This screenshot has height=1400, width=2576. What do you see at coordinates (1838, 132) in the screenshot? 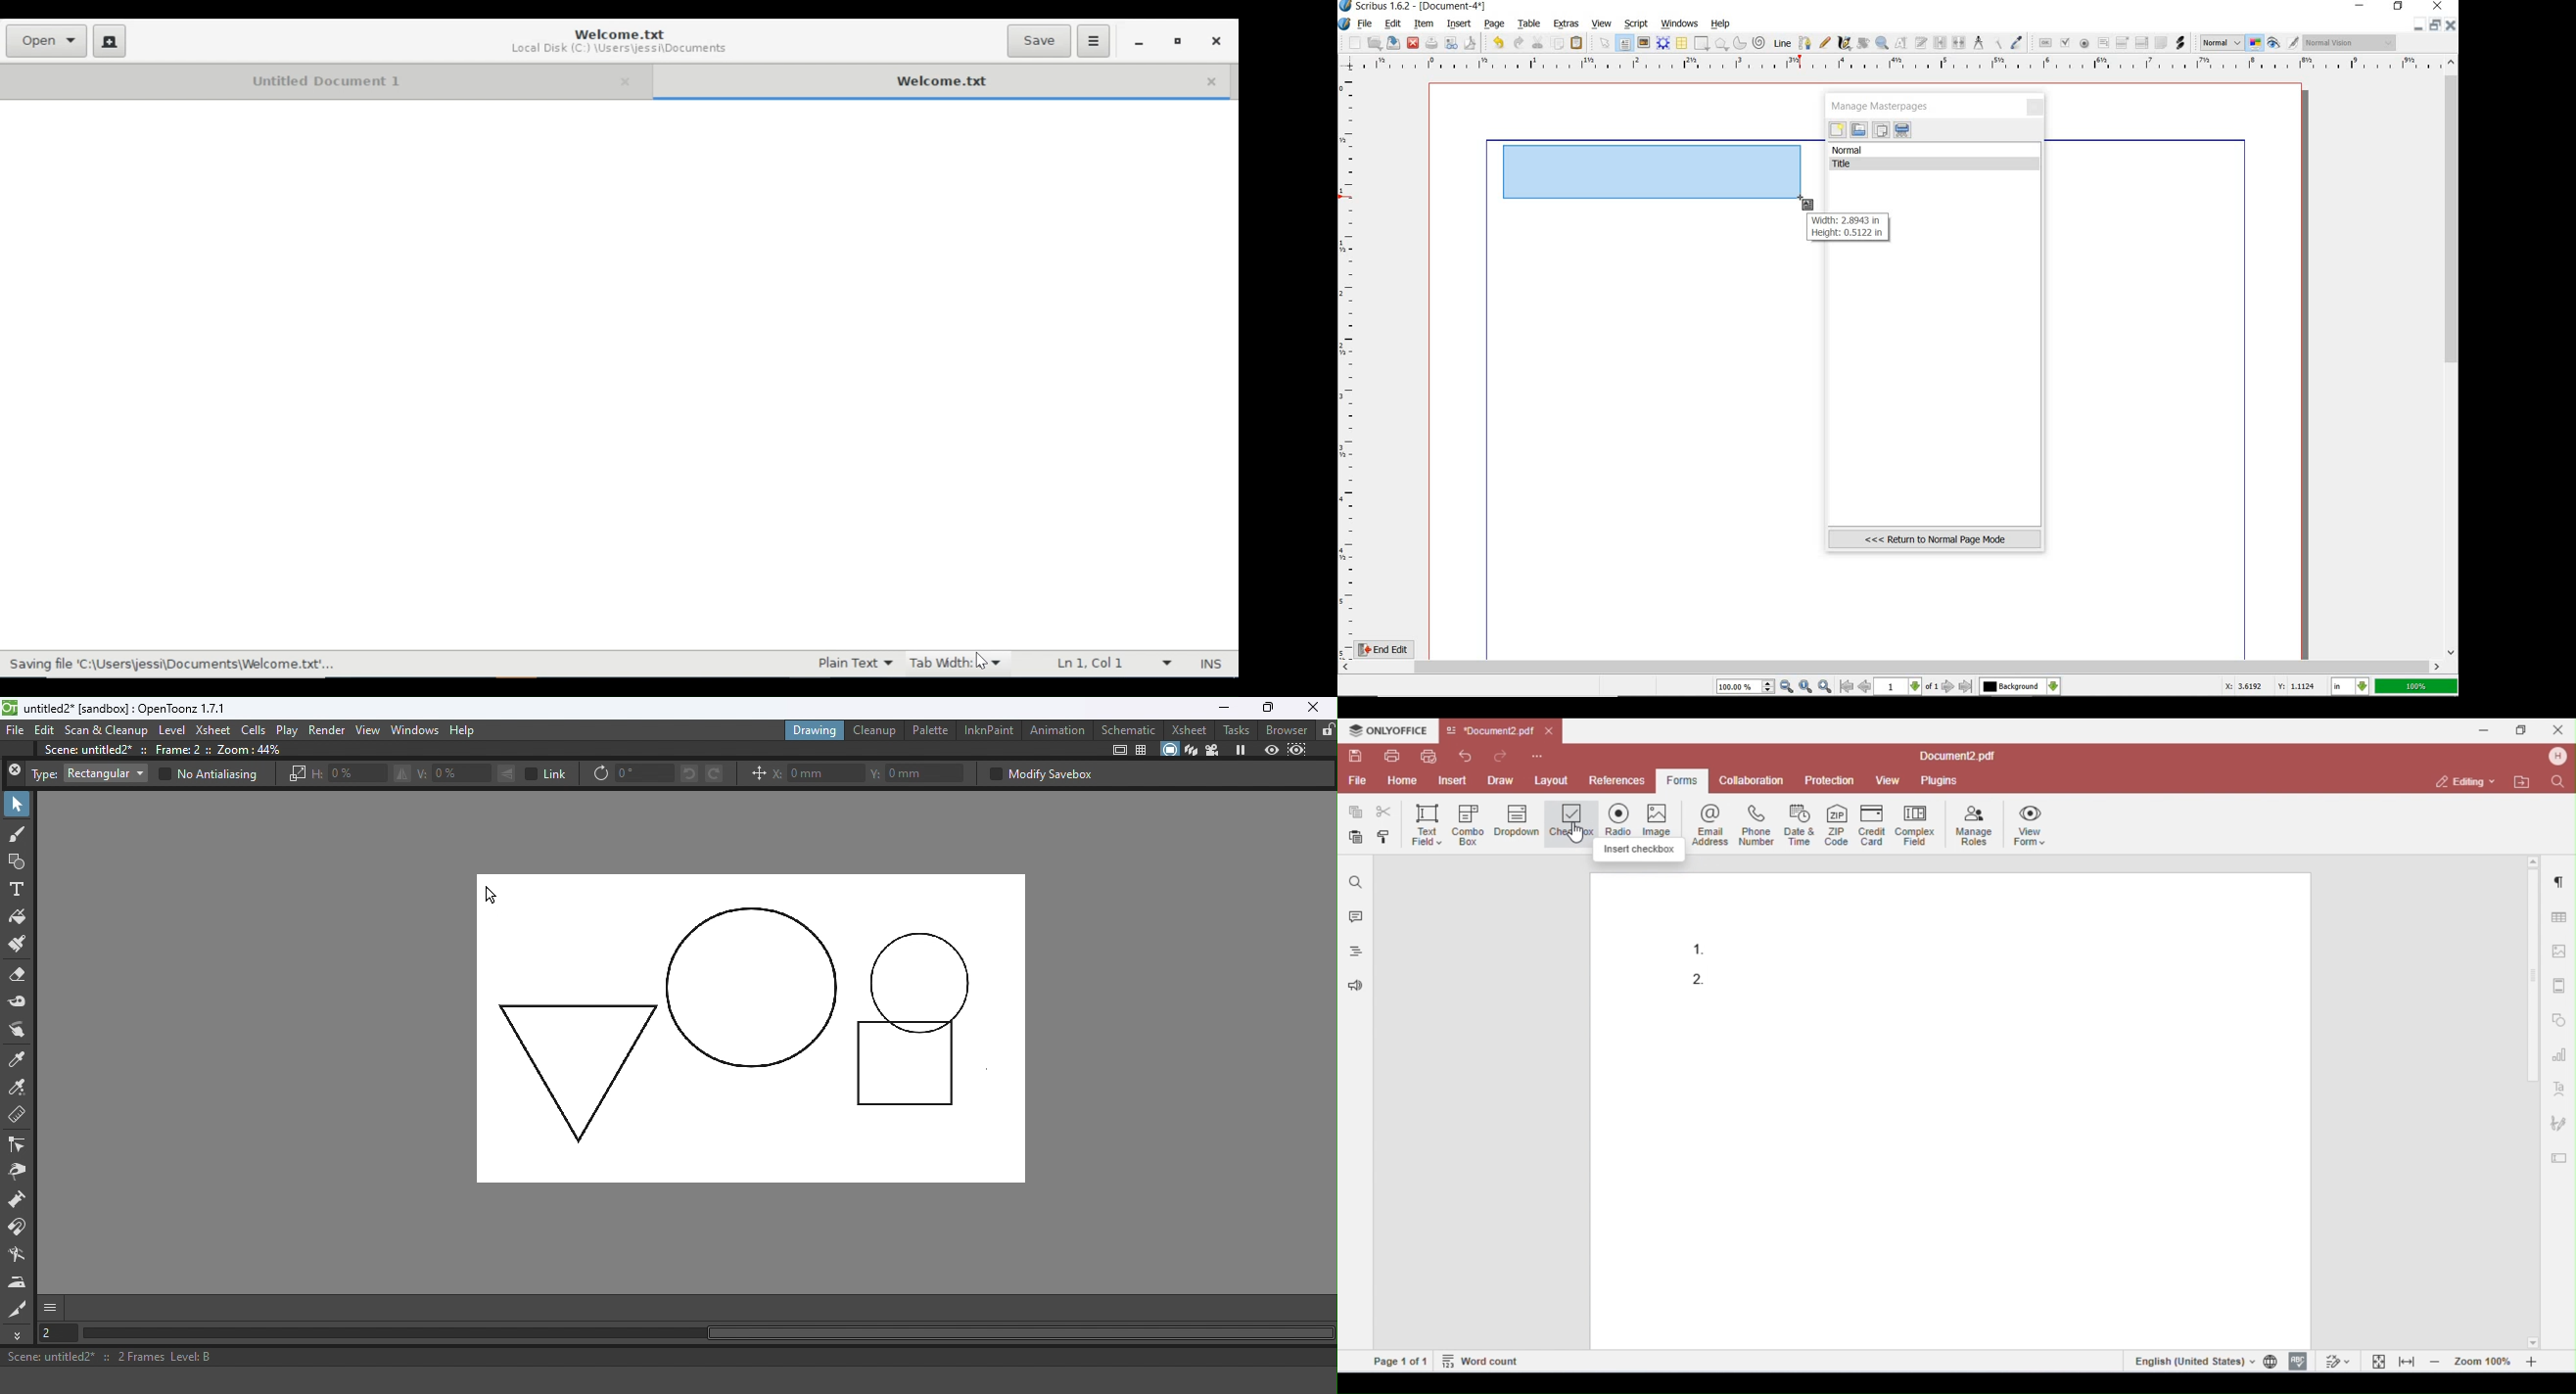
I see `new` at bounding box center [1838, 132].